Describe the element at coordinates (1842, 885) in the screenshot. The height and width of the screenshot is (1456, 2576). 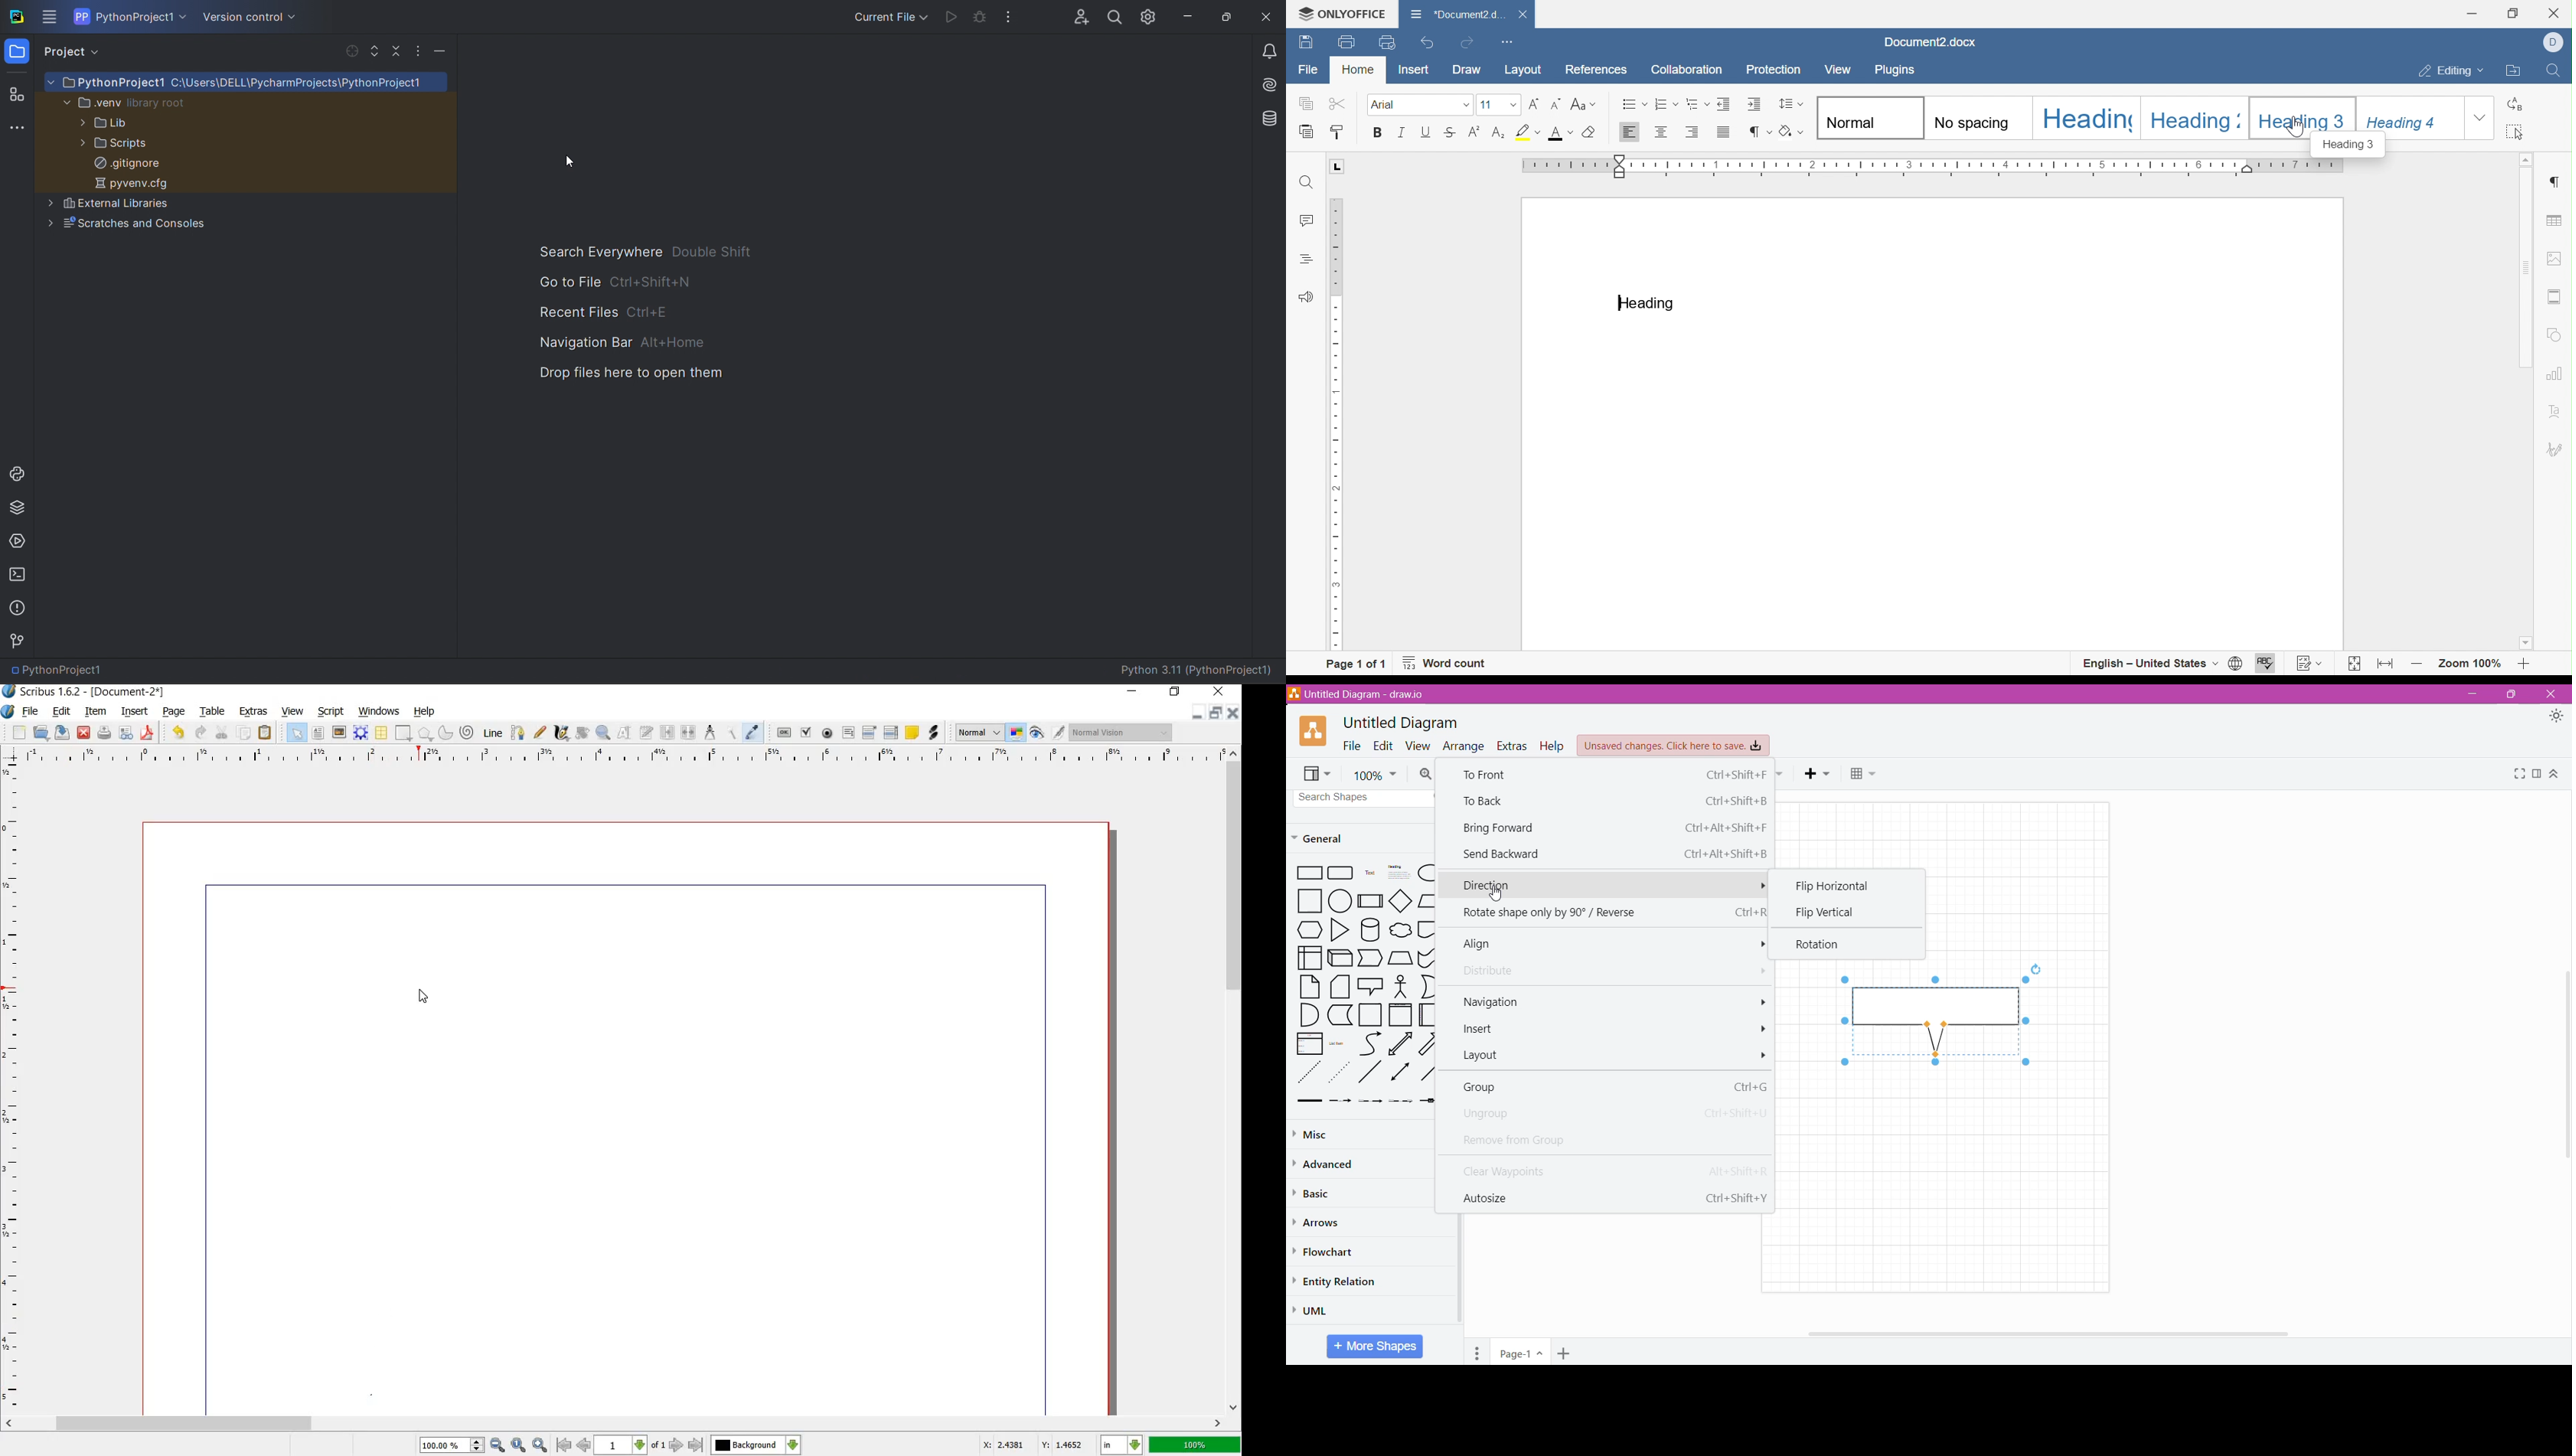
I see `Flip Horizontal` at that location.